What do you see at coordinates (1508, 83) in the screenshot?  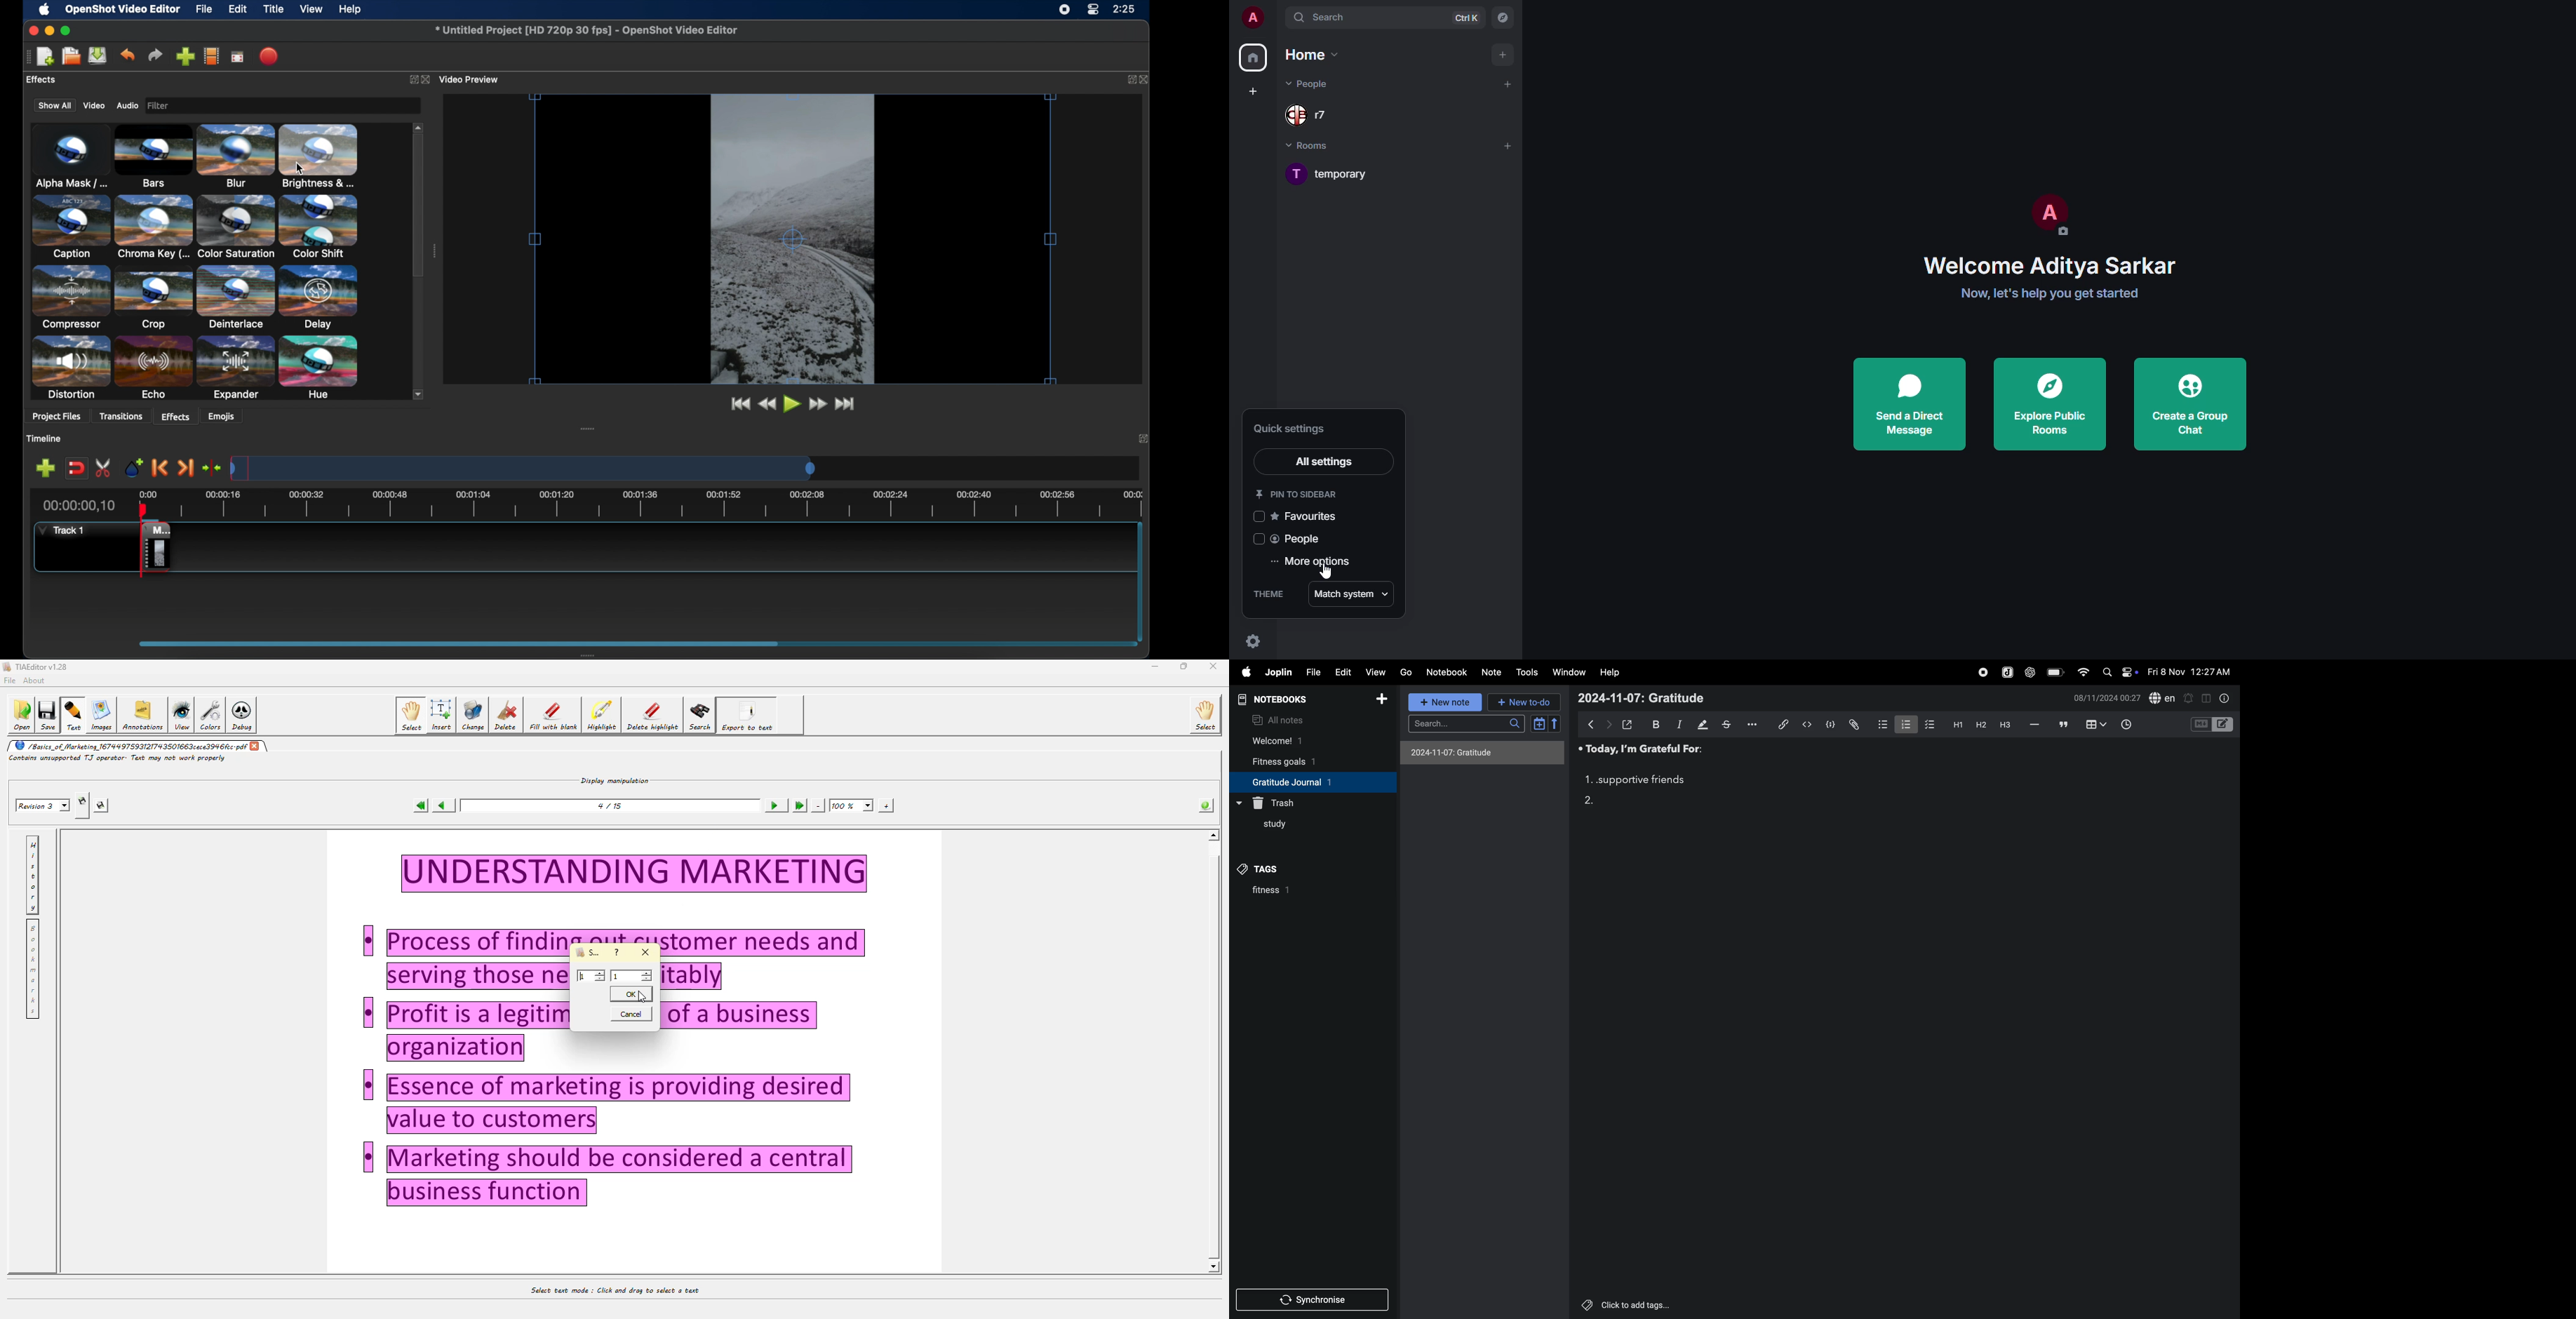 I see `add` at bounding box center [1508, 83].